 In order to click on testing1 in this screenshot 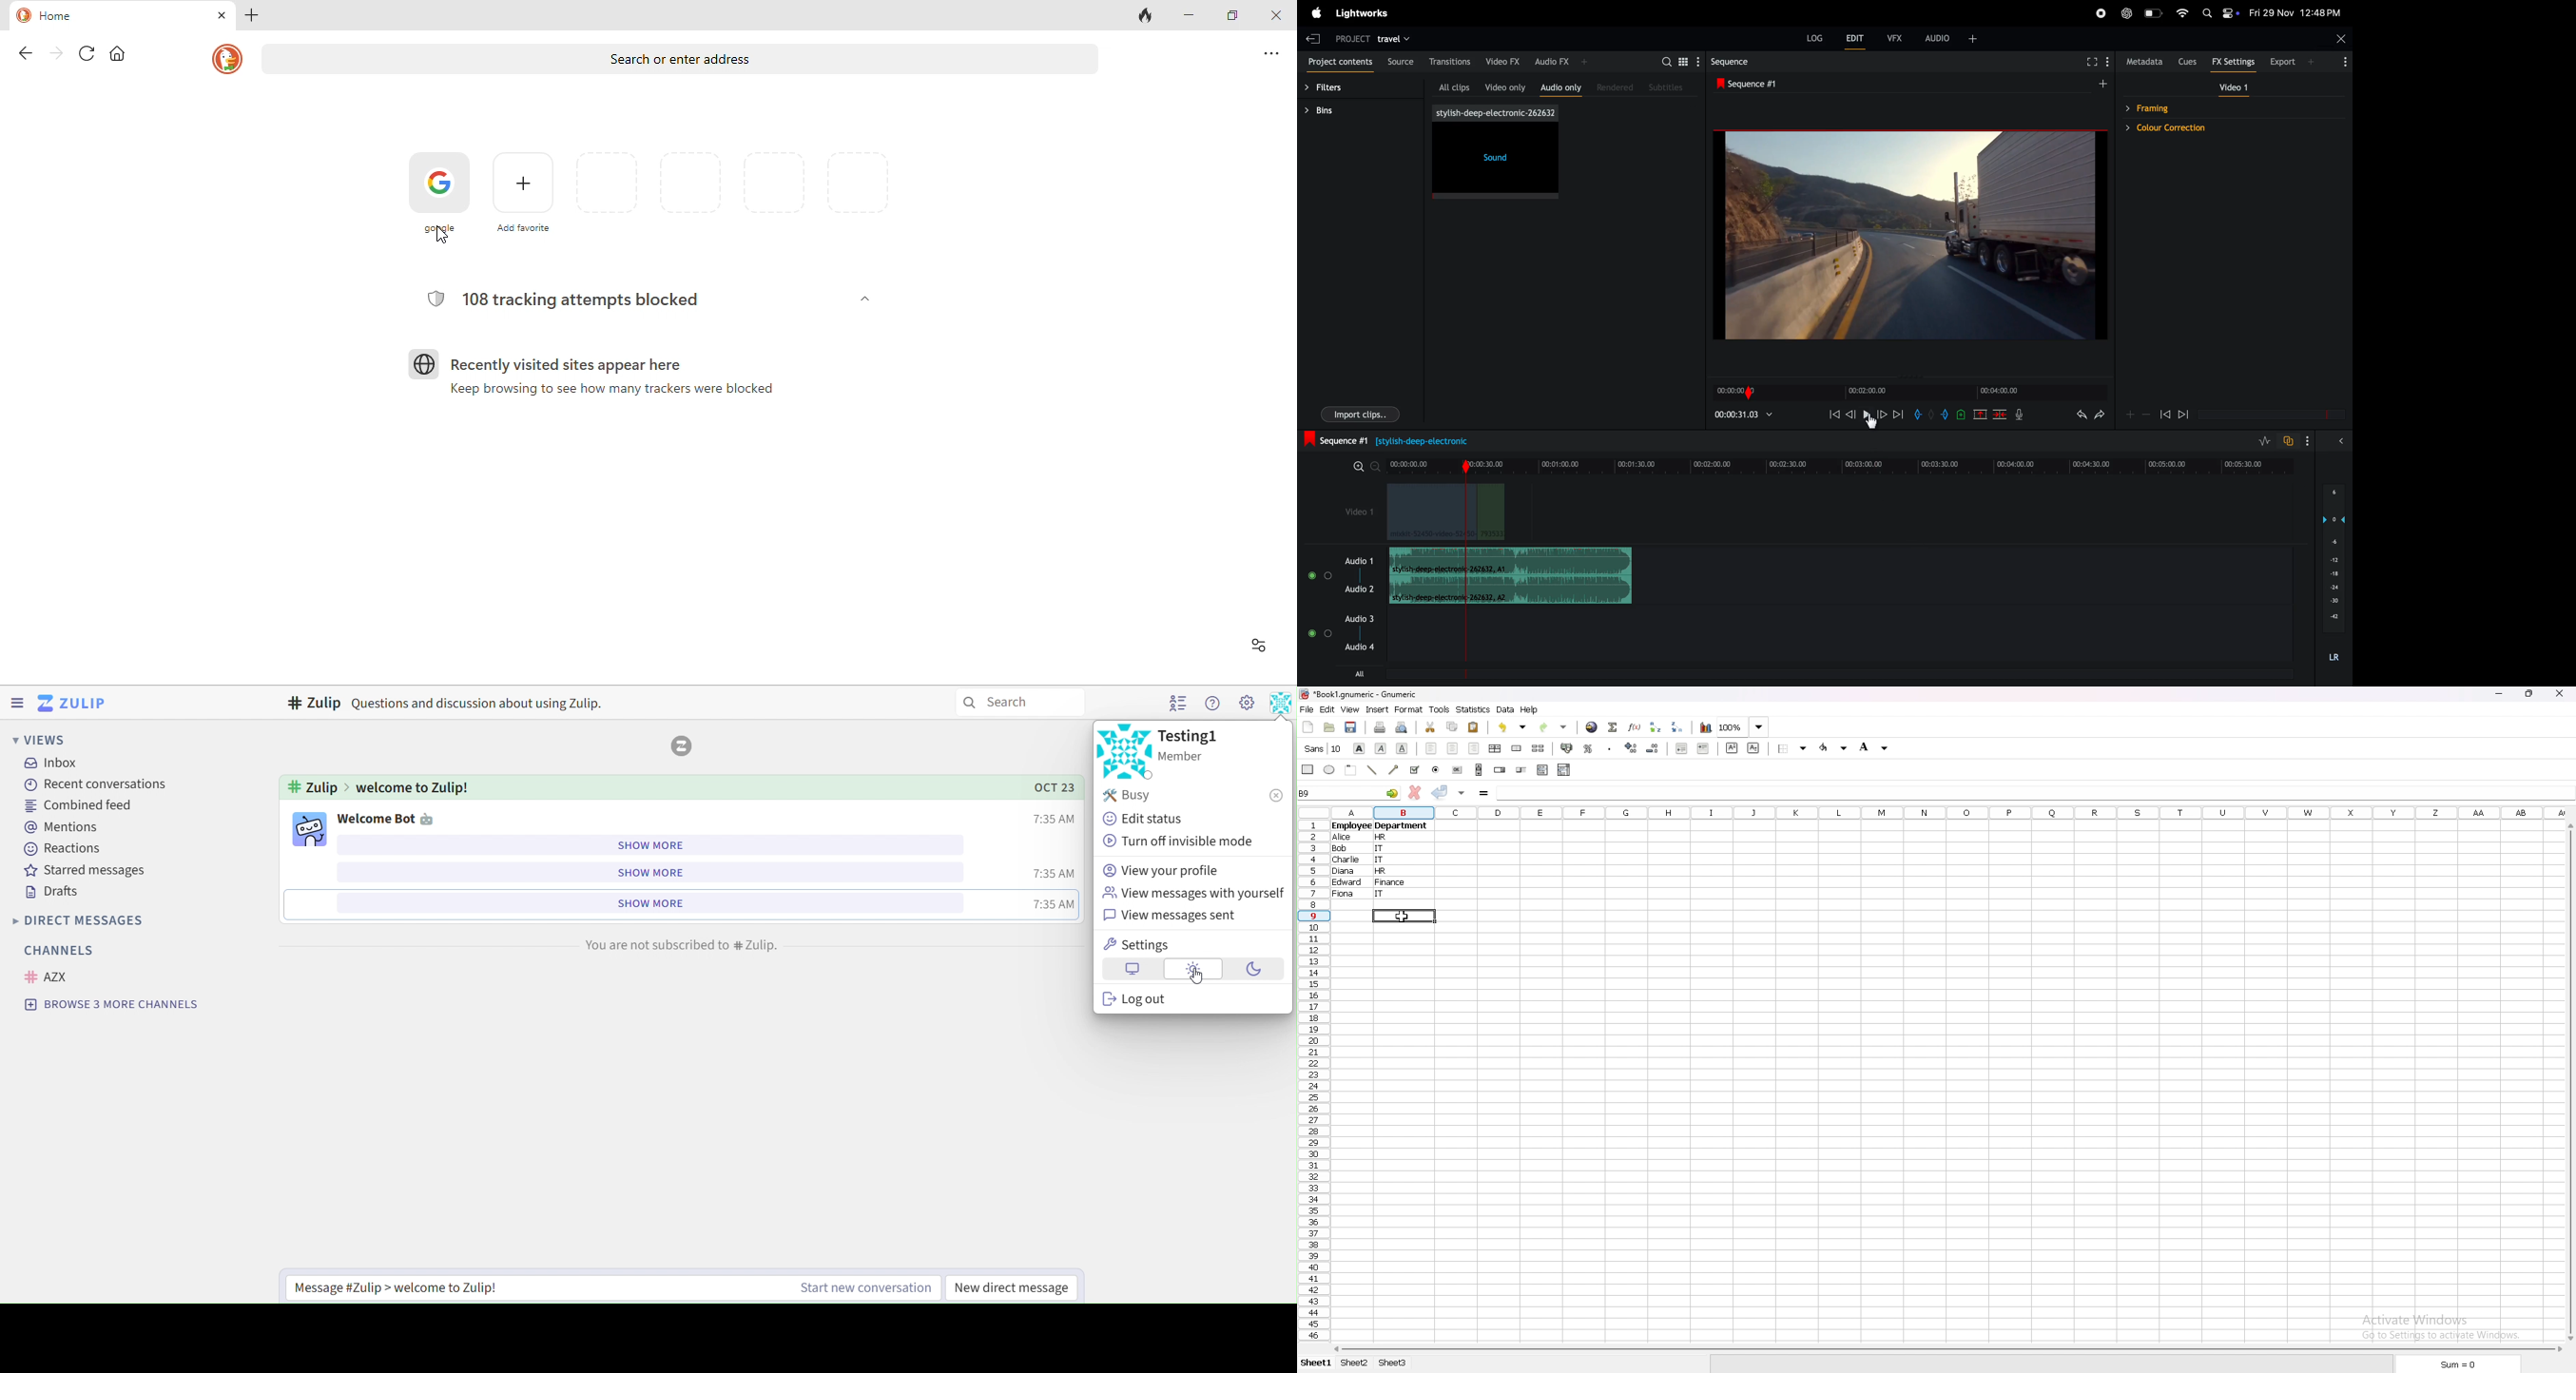, I will do `click(1191, 745)`.